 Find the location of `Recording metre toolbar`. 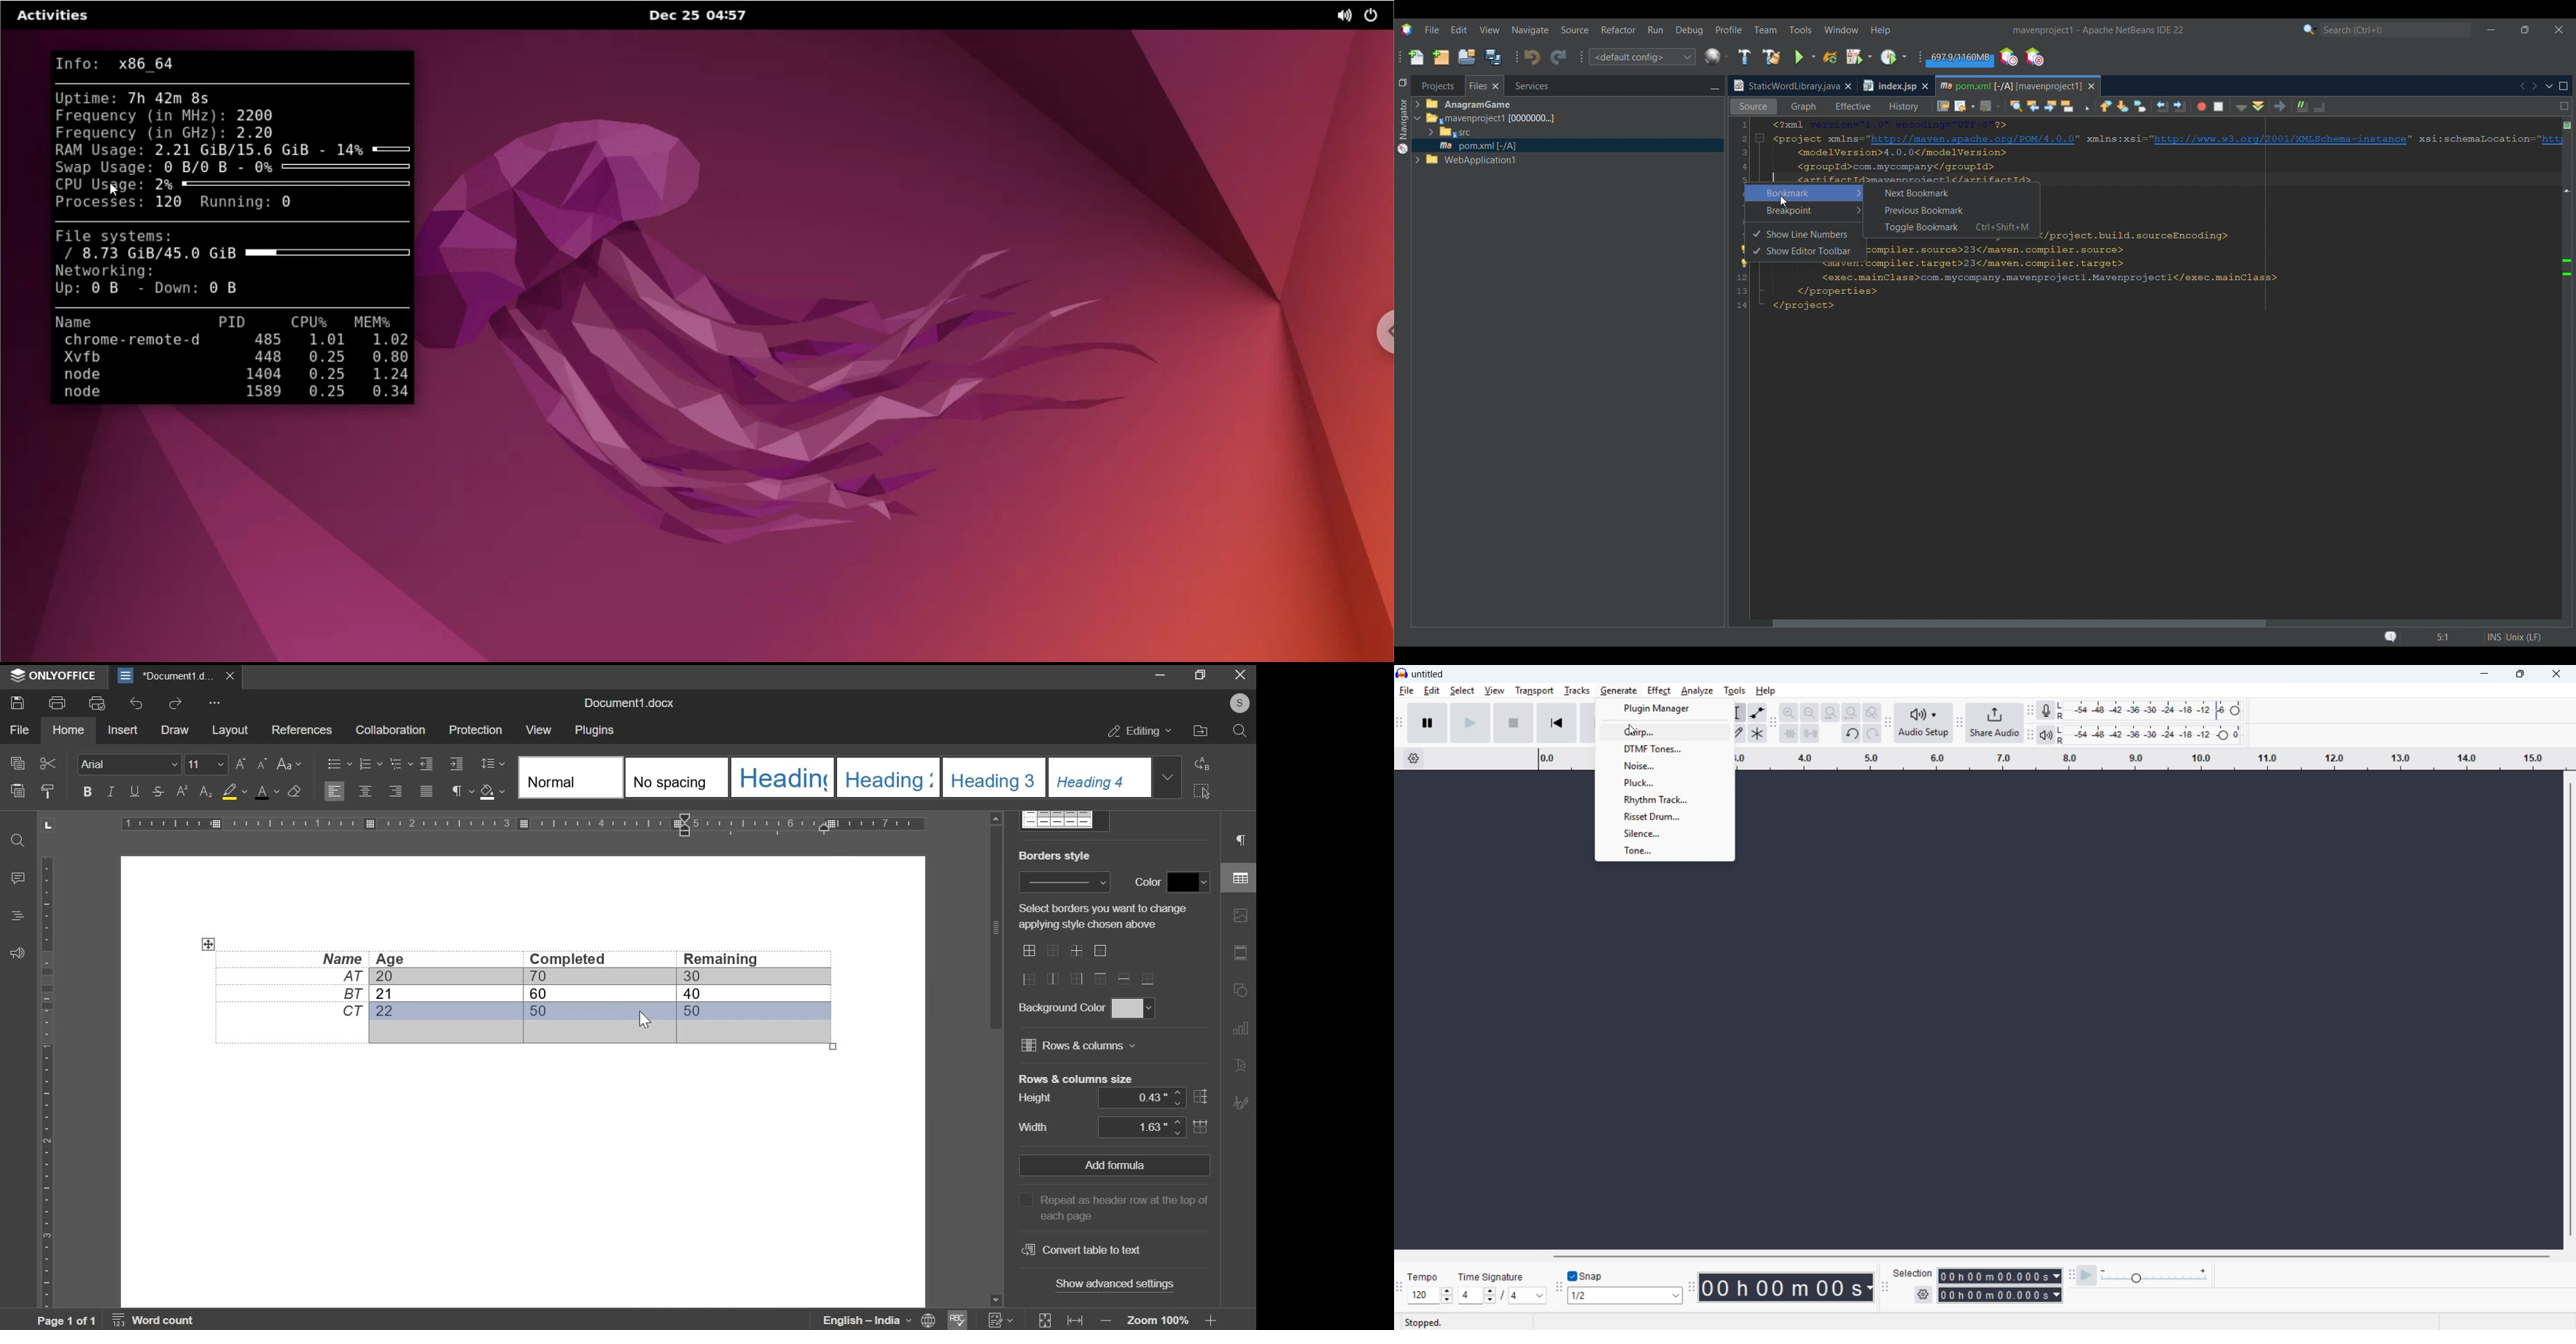

Recording metre toolbar is located at coordinates (2030, 710).